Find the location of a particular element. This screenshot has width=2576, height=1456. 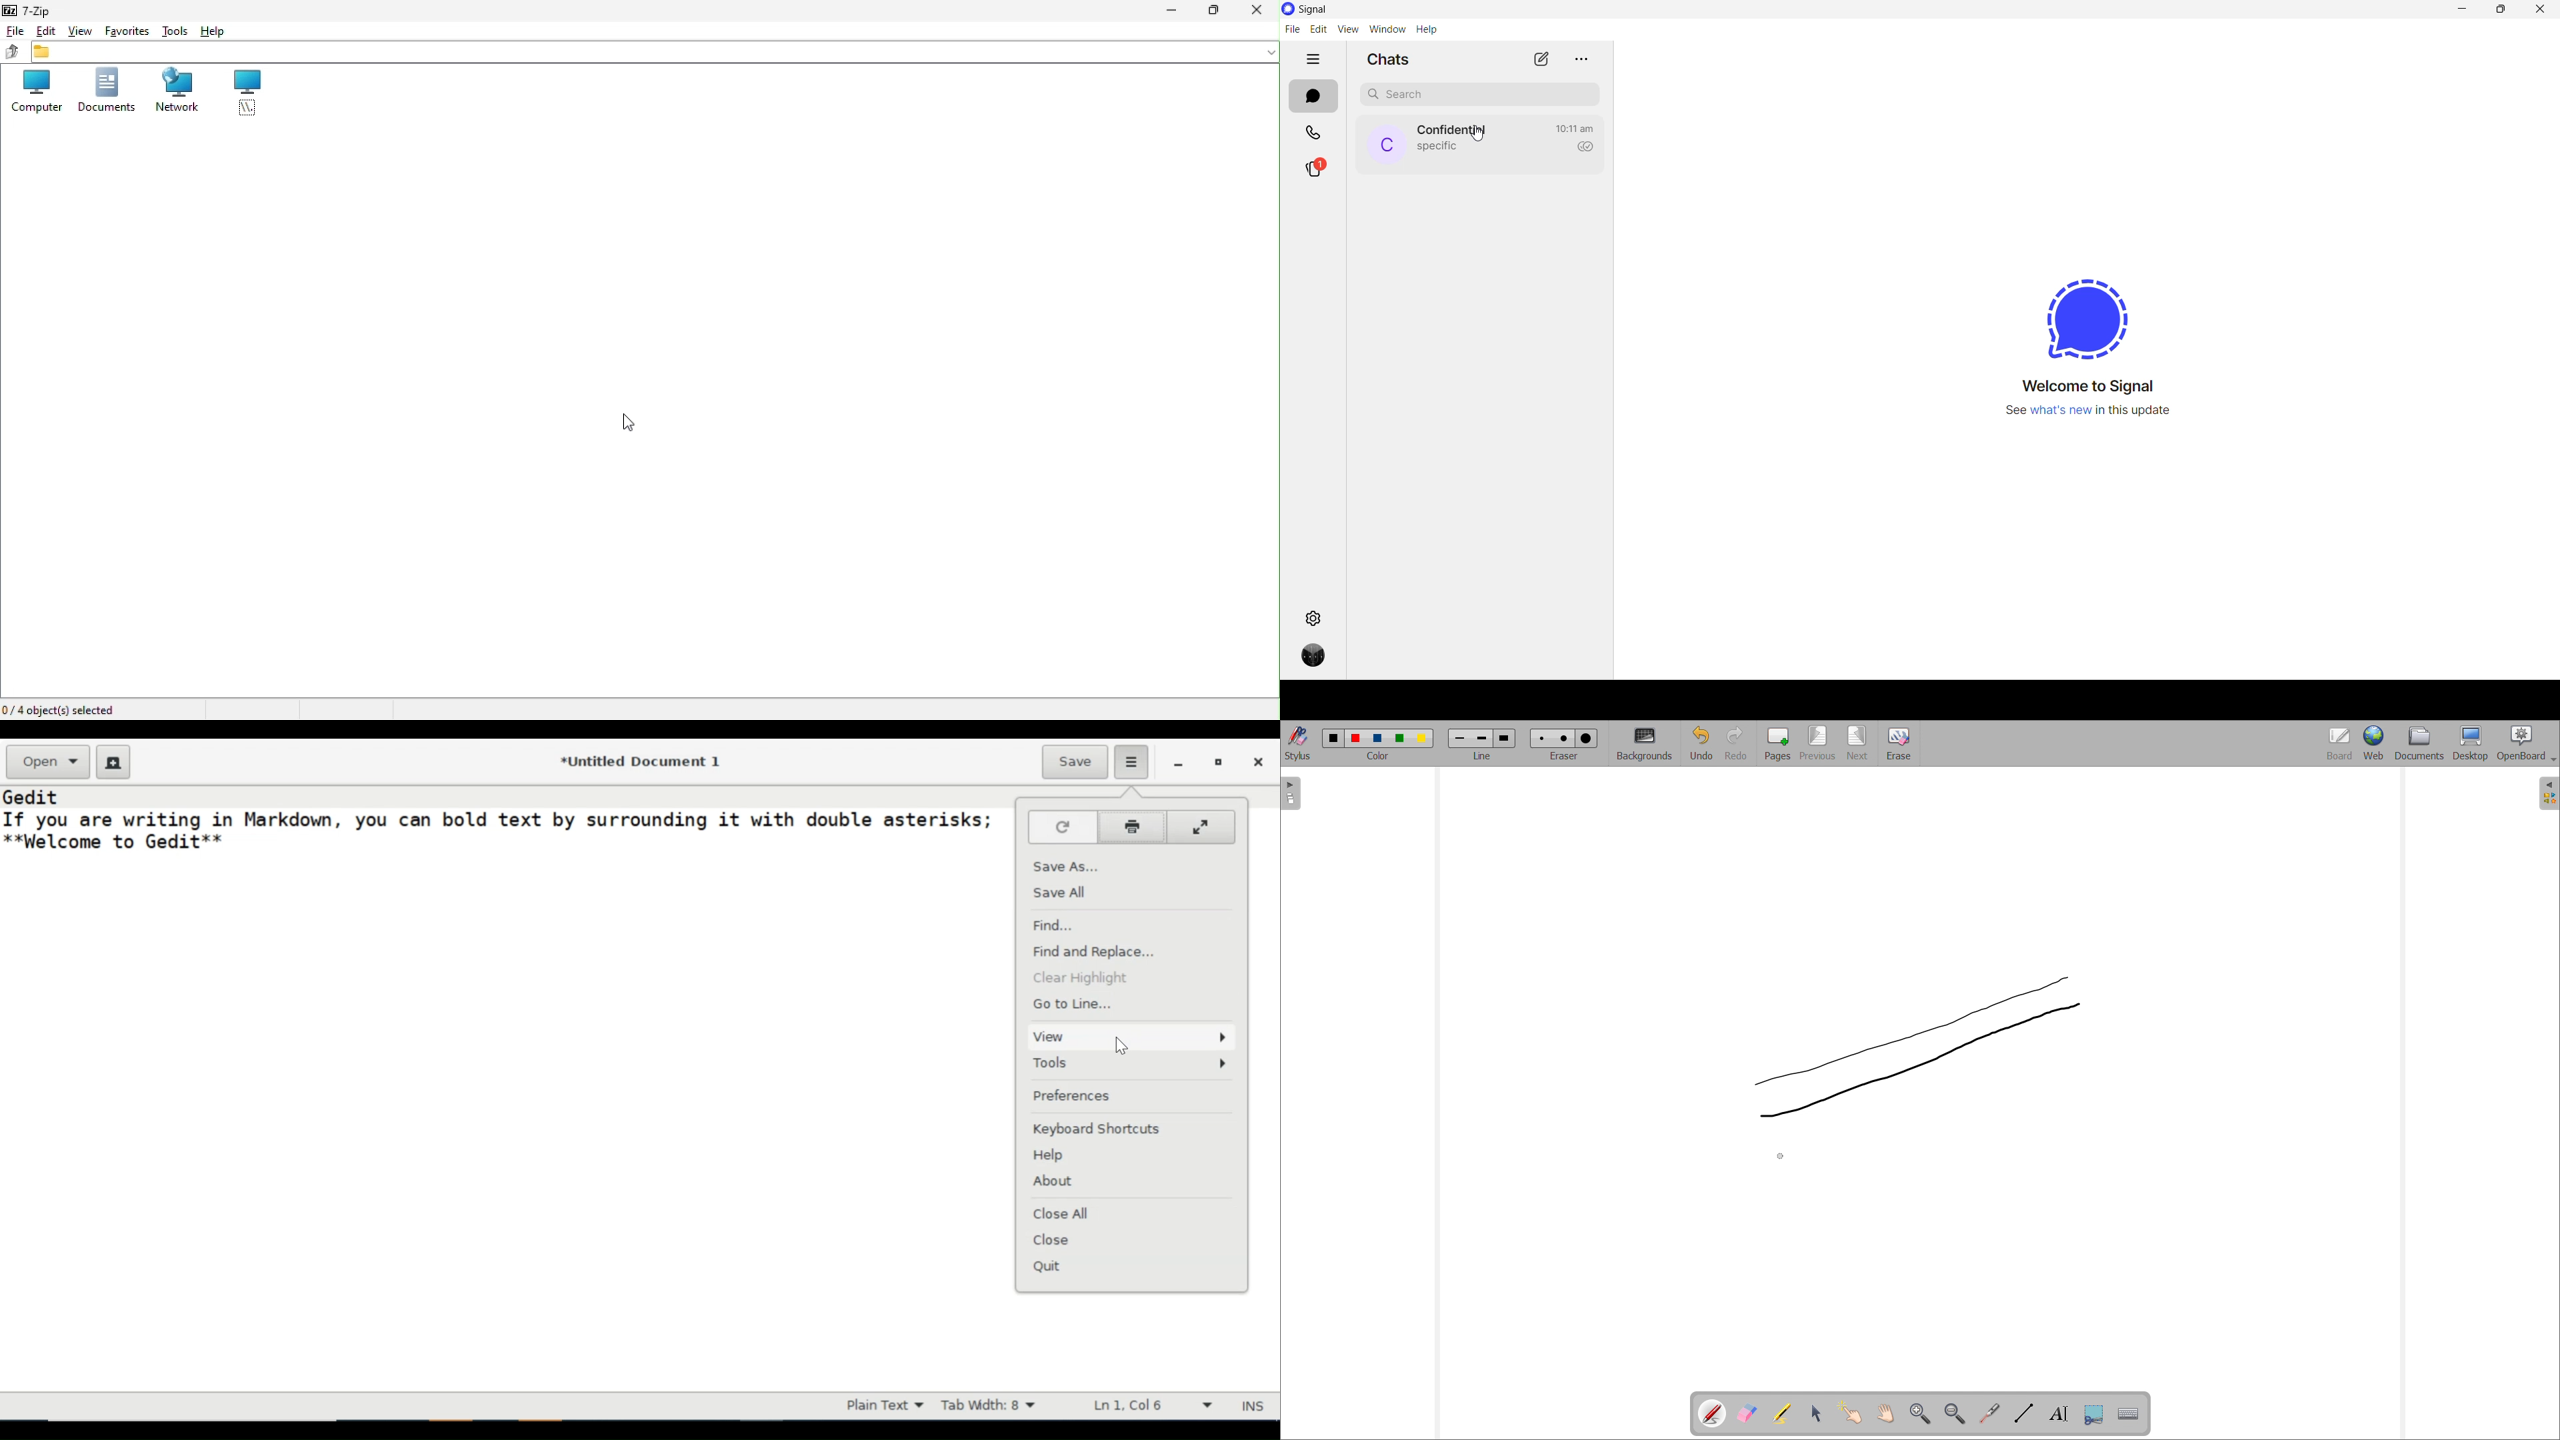

file is located at coordinates (1292, 30).